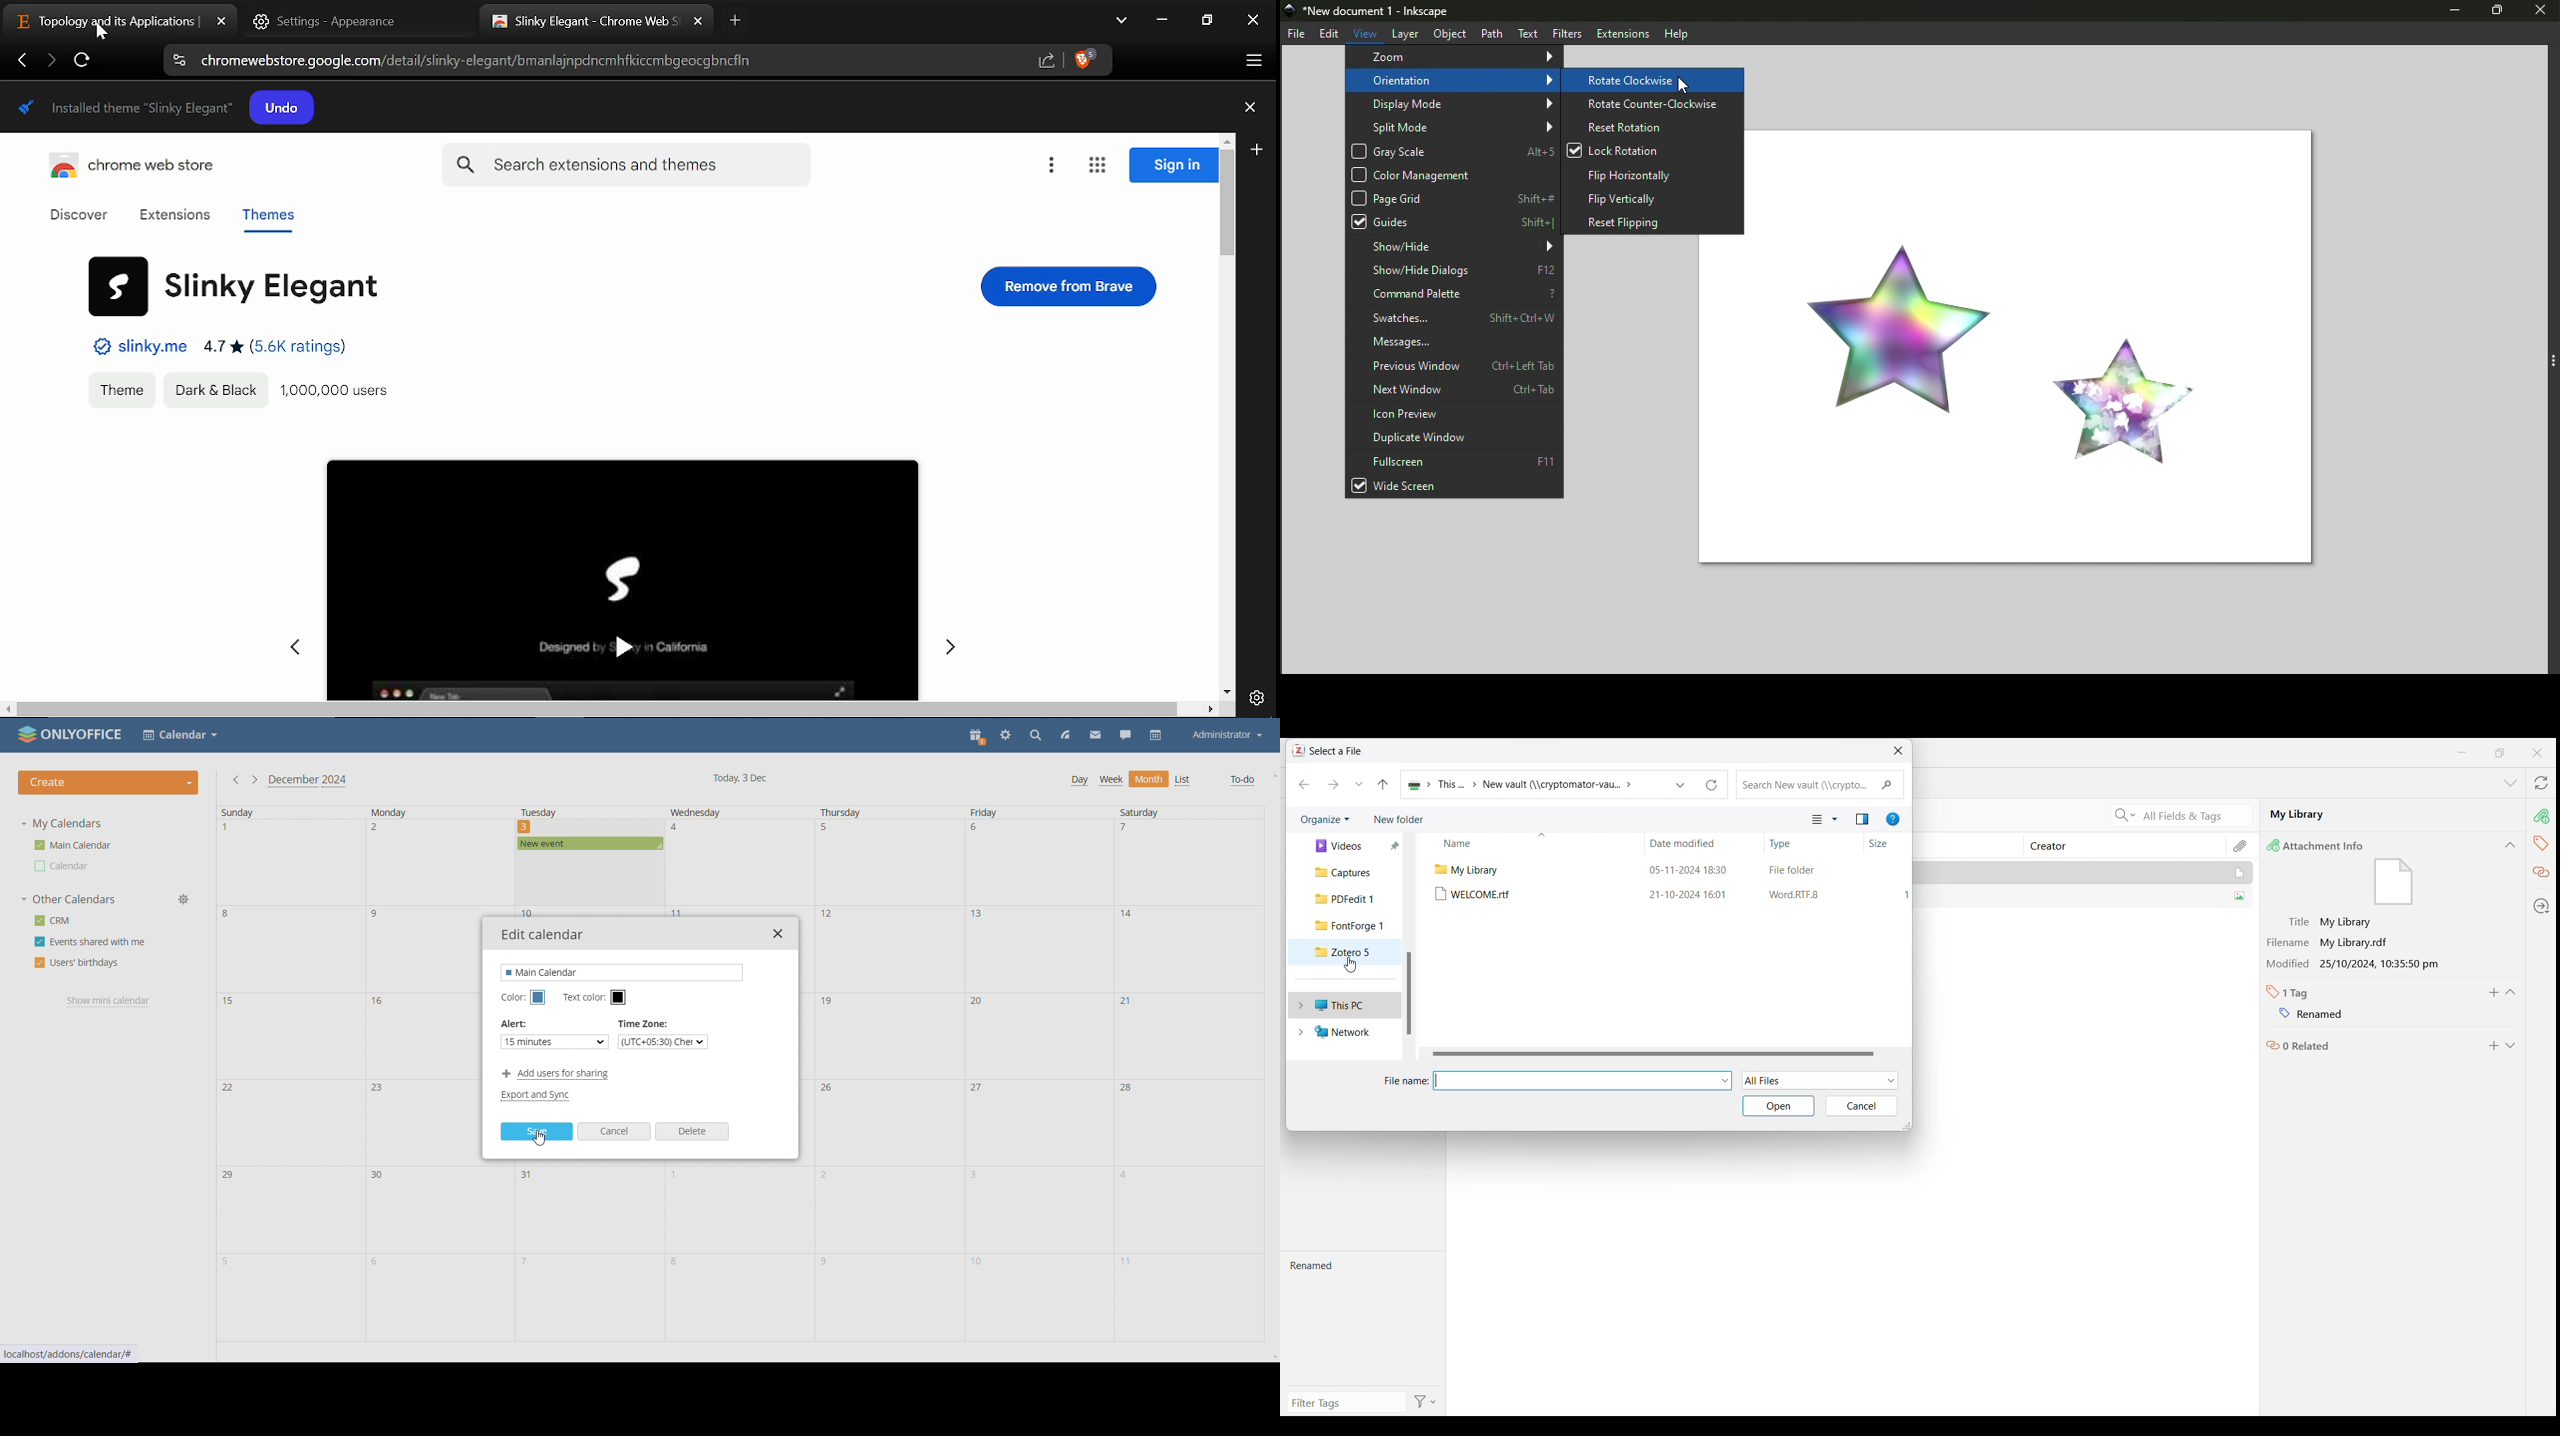 The height and width of the screenshot is (1456, 2576). What do you see at coordinates (2114, 845) in the screenshot?
I see `Creator column` at bounding box center [2114, 845].